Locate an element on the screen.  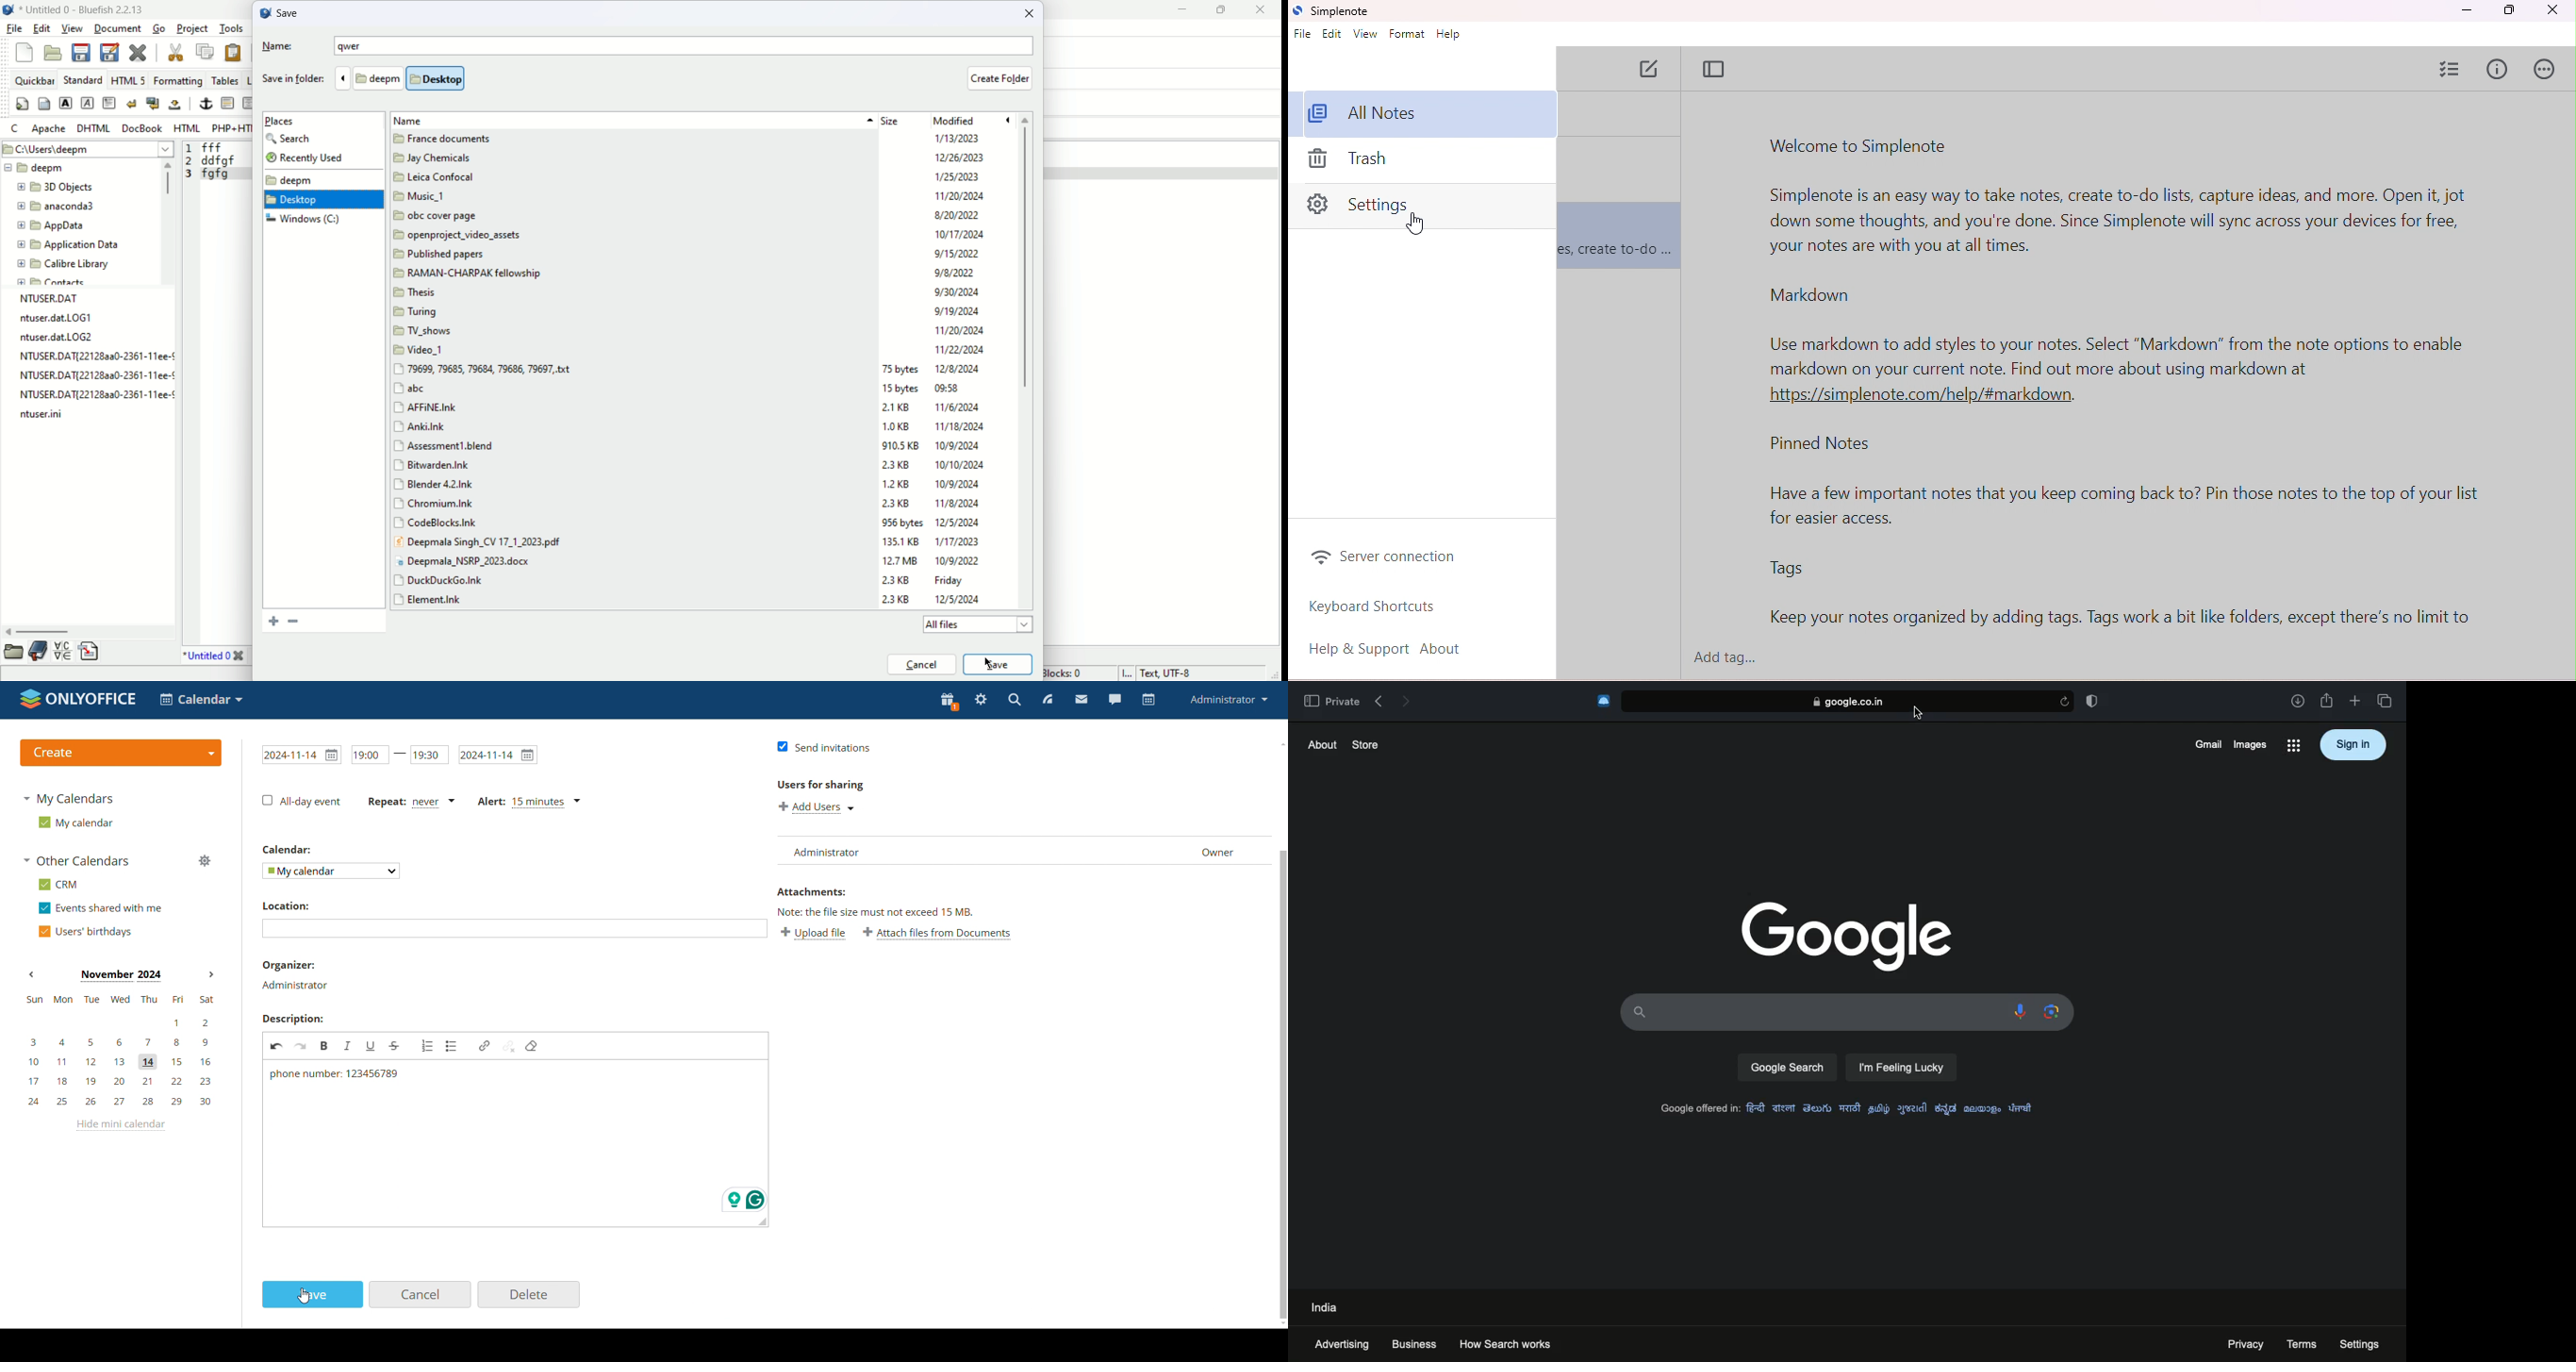
settings is located at coordinates (2361, 1343).